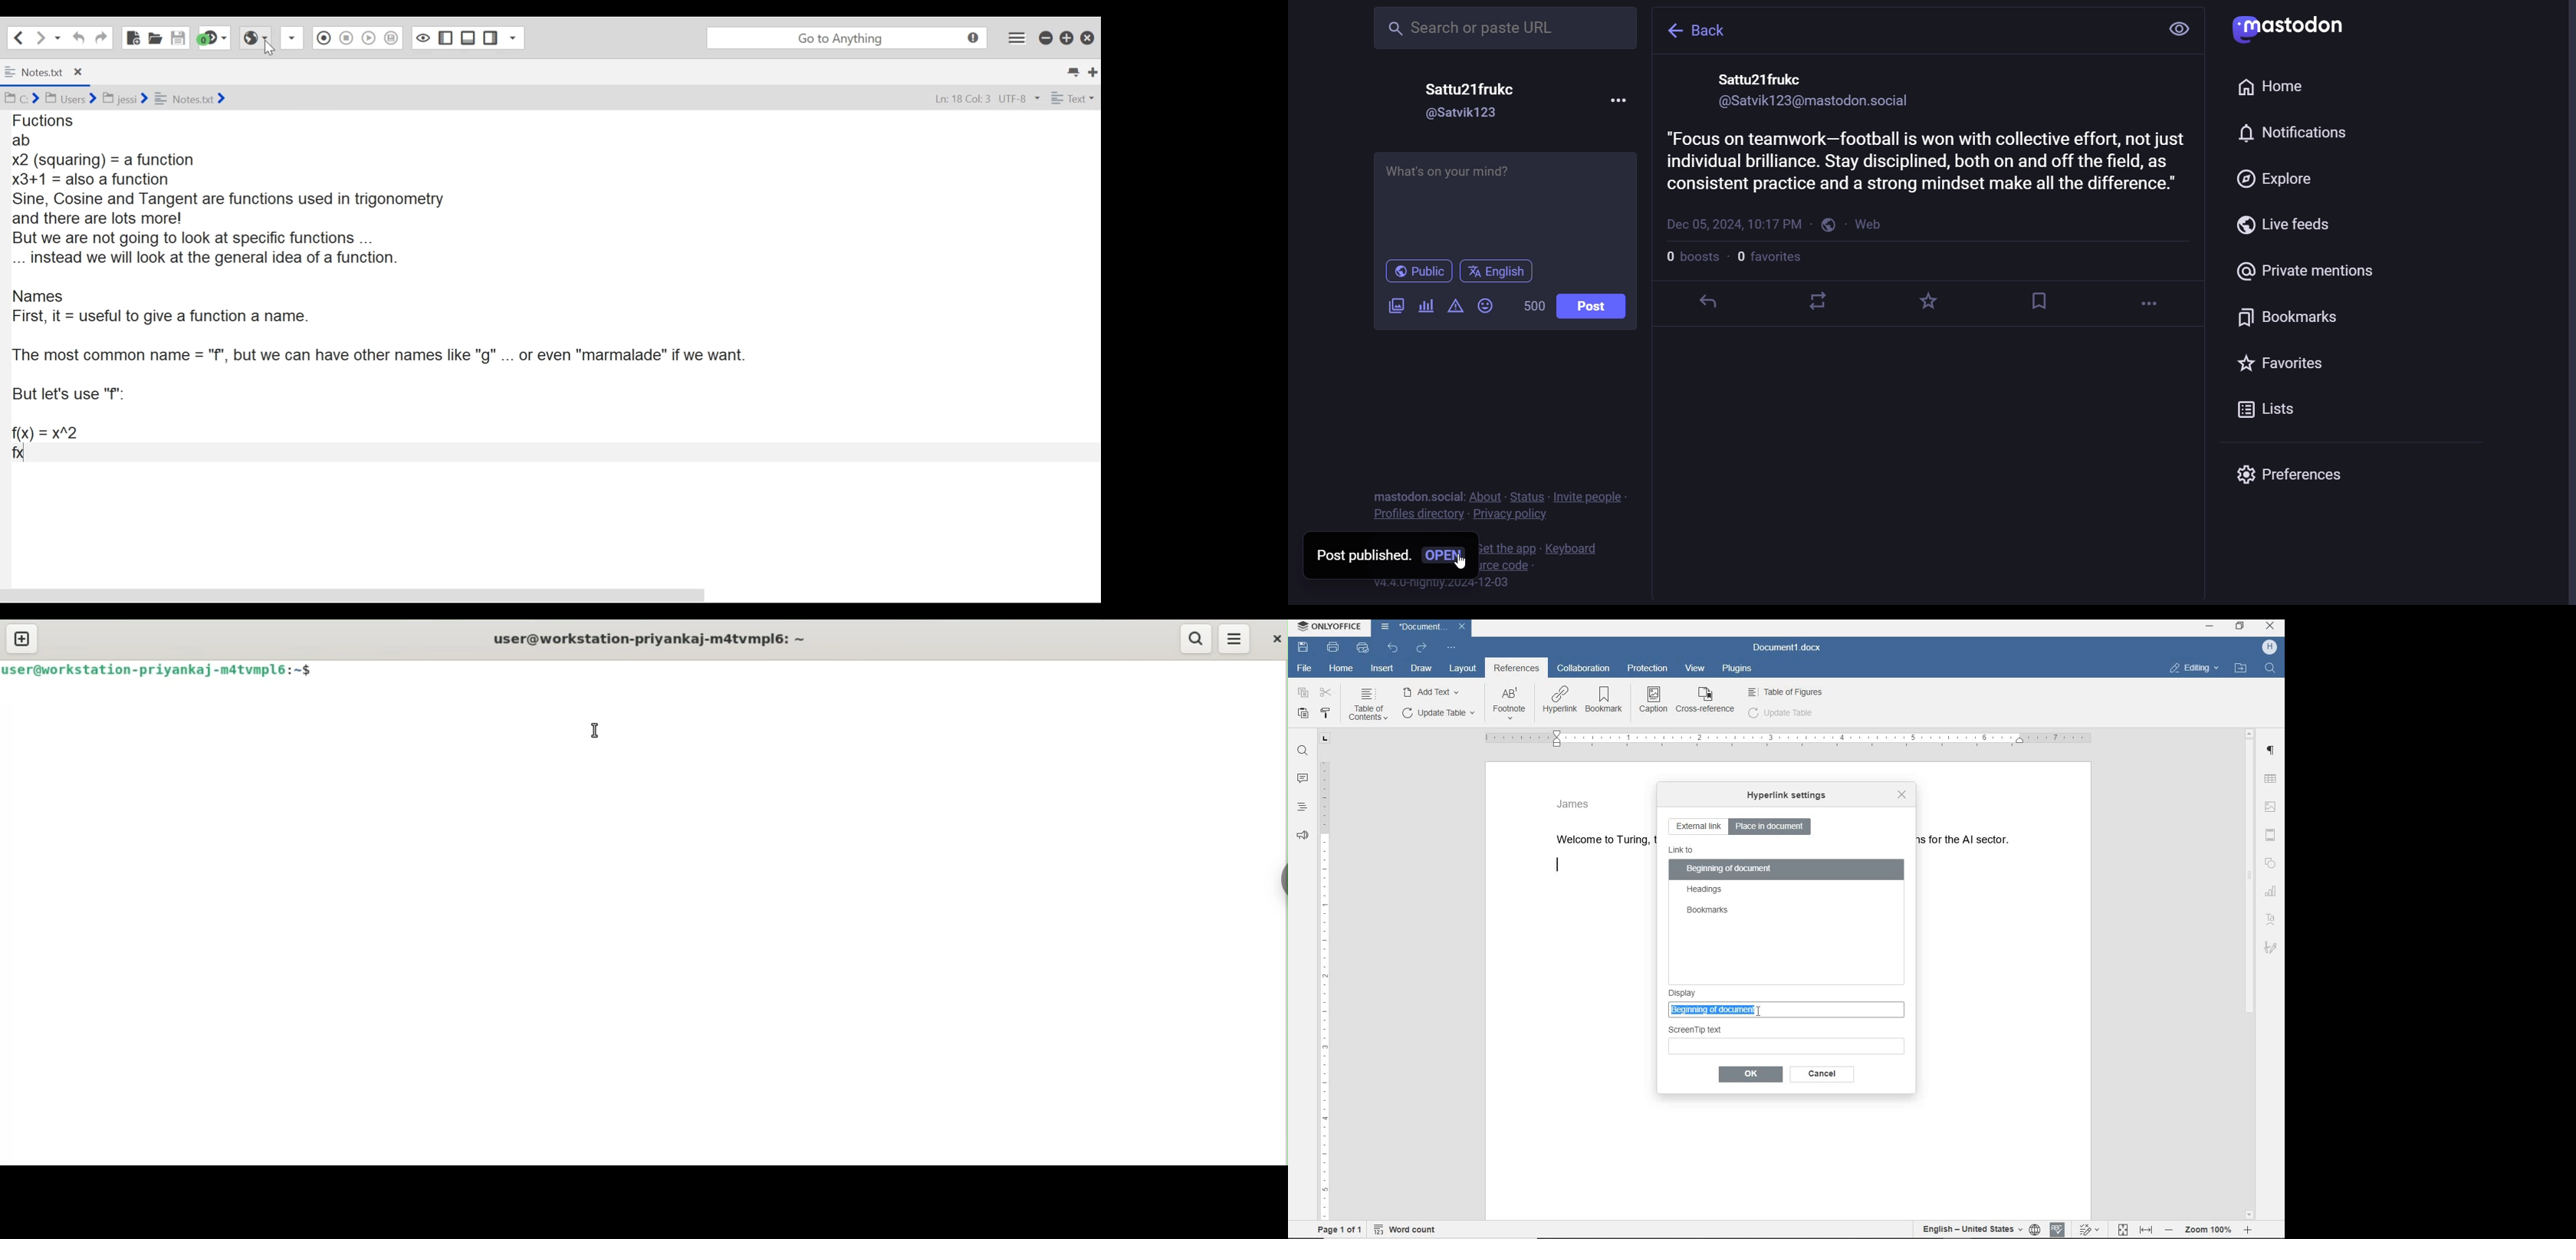 The image size is (2576, 1260). What do you see at coordinates (1526, 495) in the screenshot?
I see `status` at bounding box center [1526, 495].